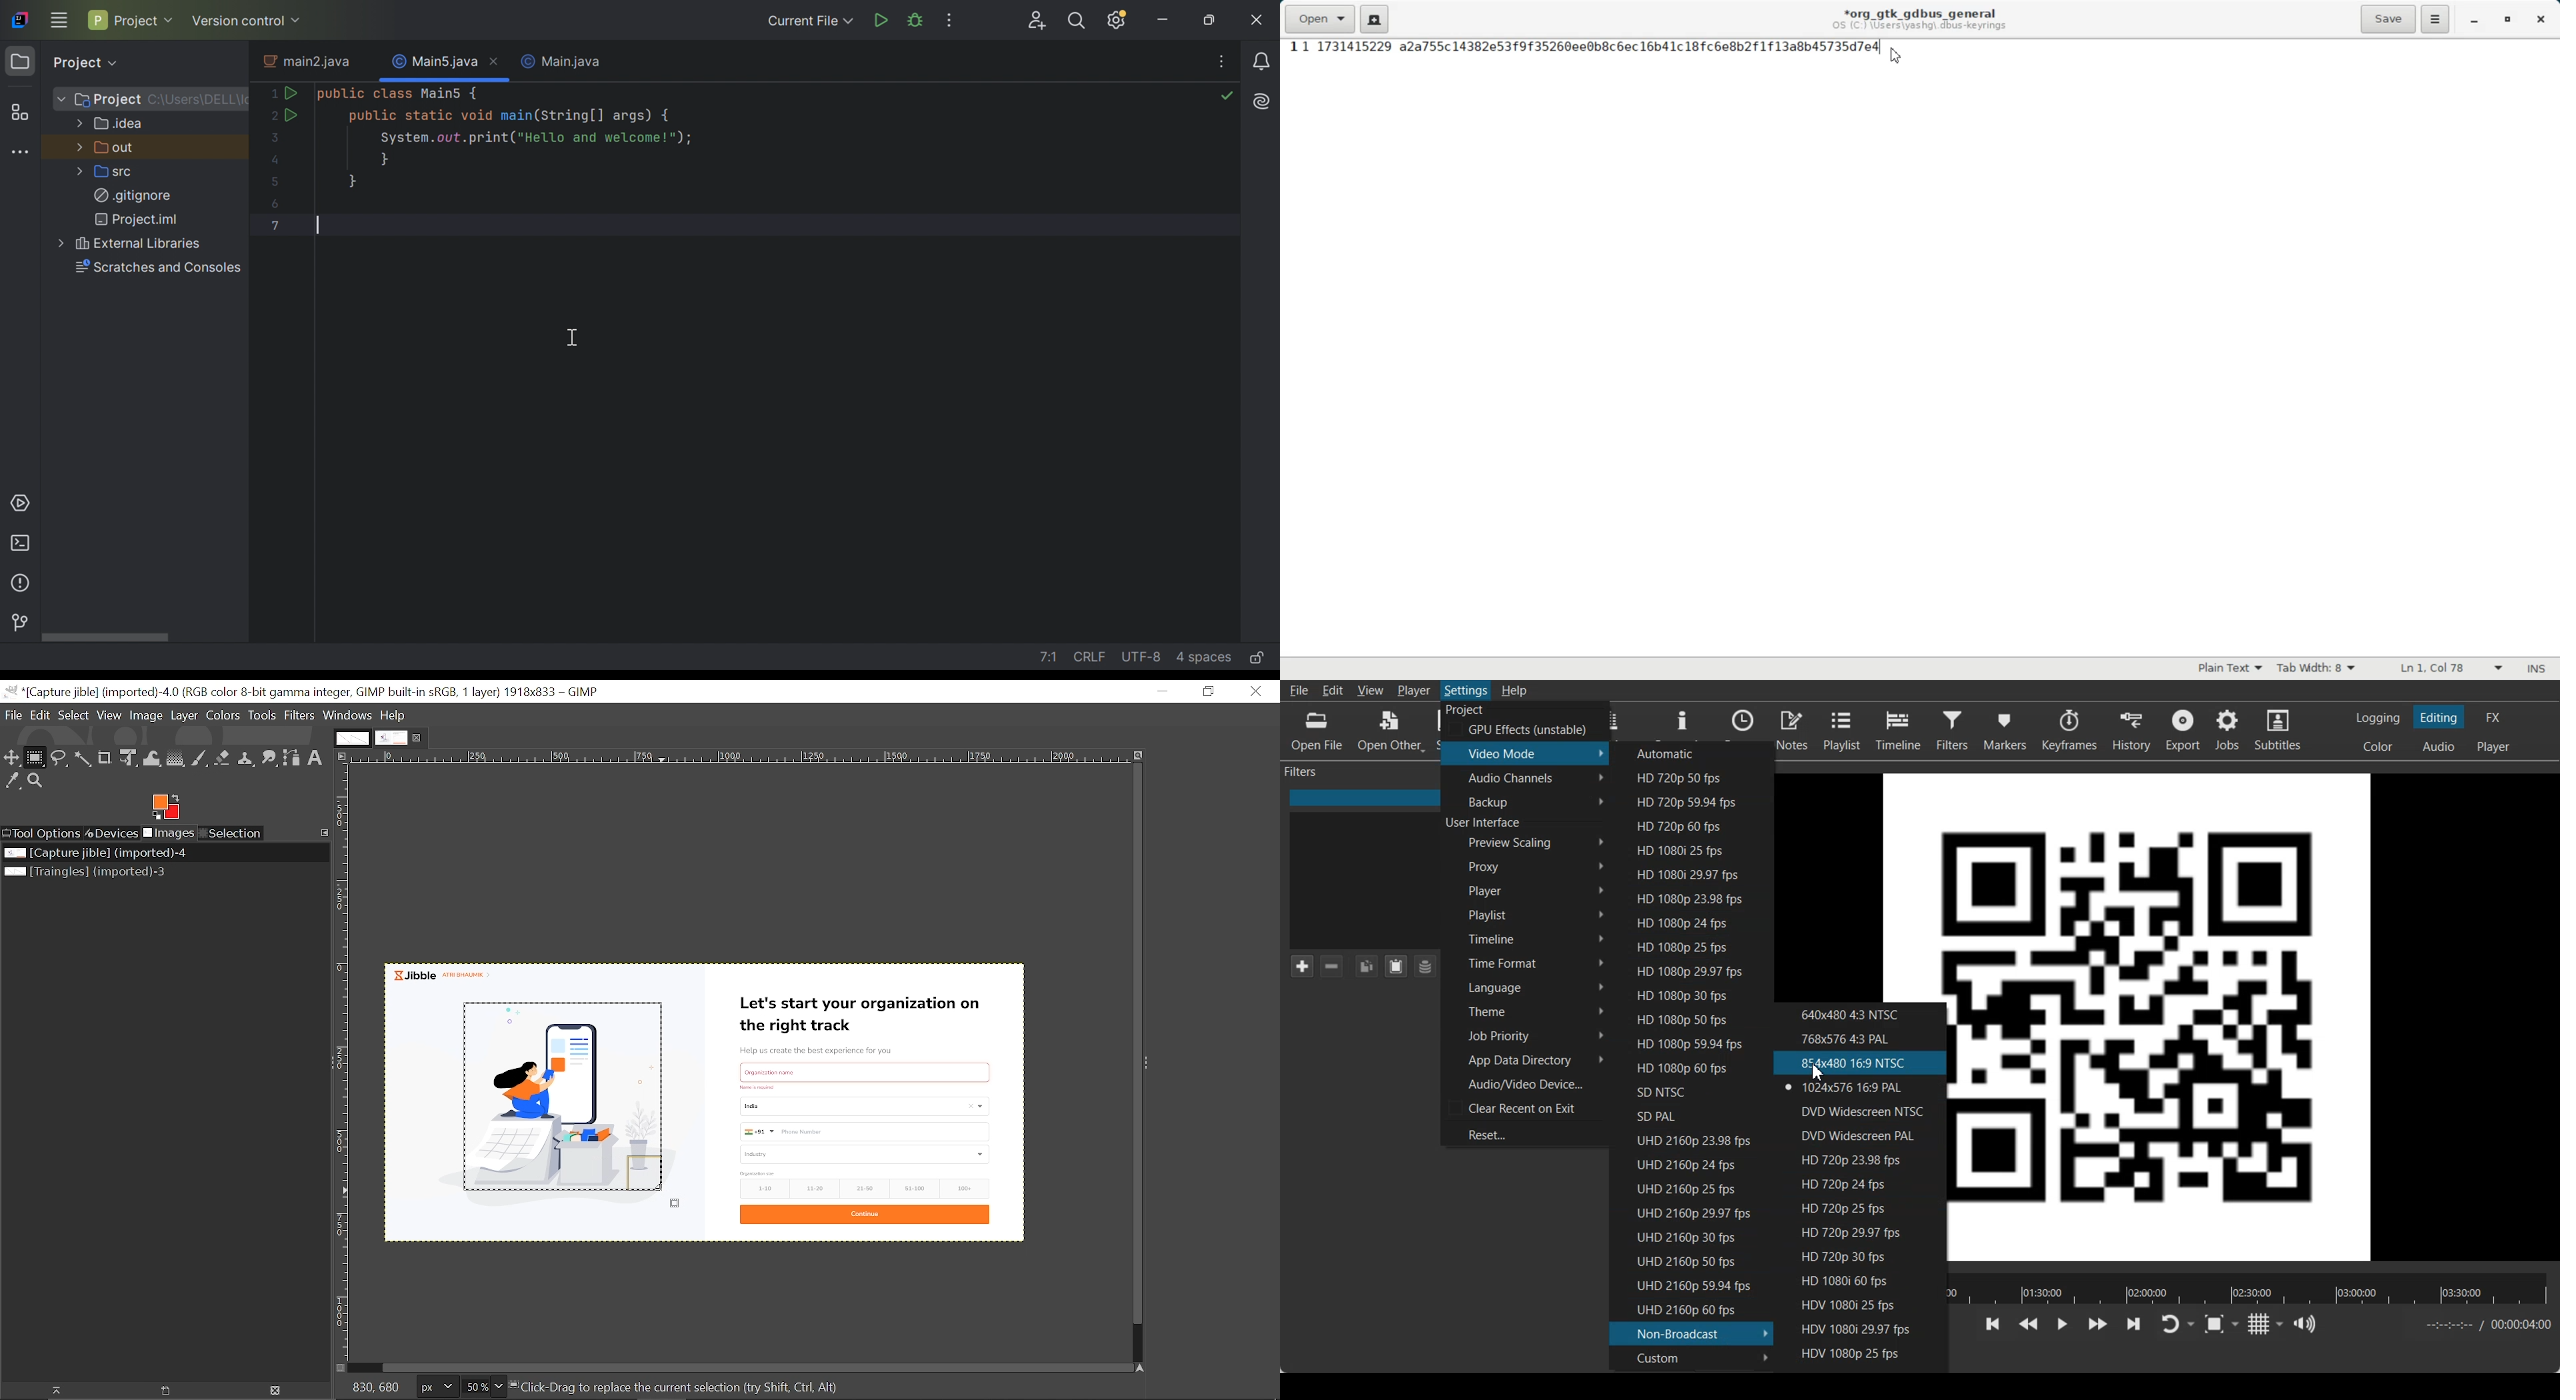 This screenshot has width=2576, height=1400. Describe the element at coordinates (1860, 1038) in the screenshot. I see `768x576 4:3 PAL` at that location.